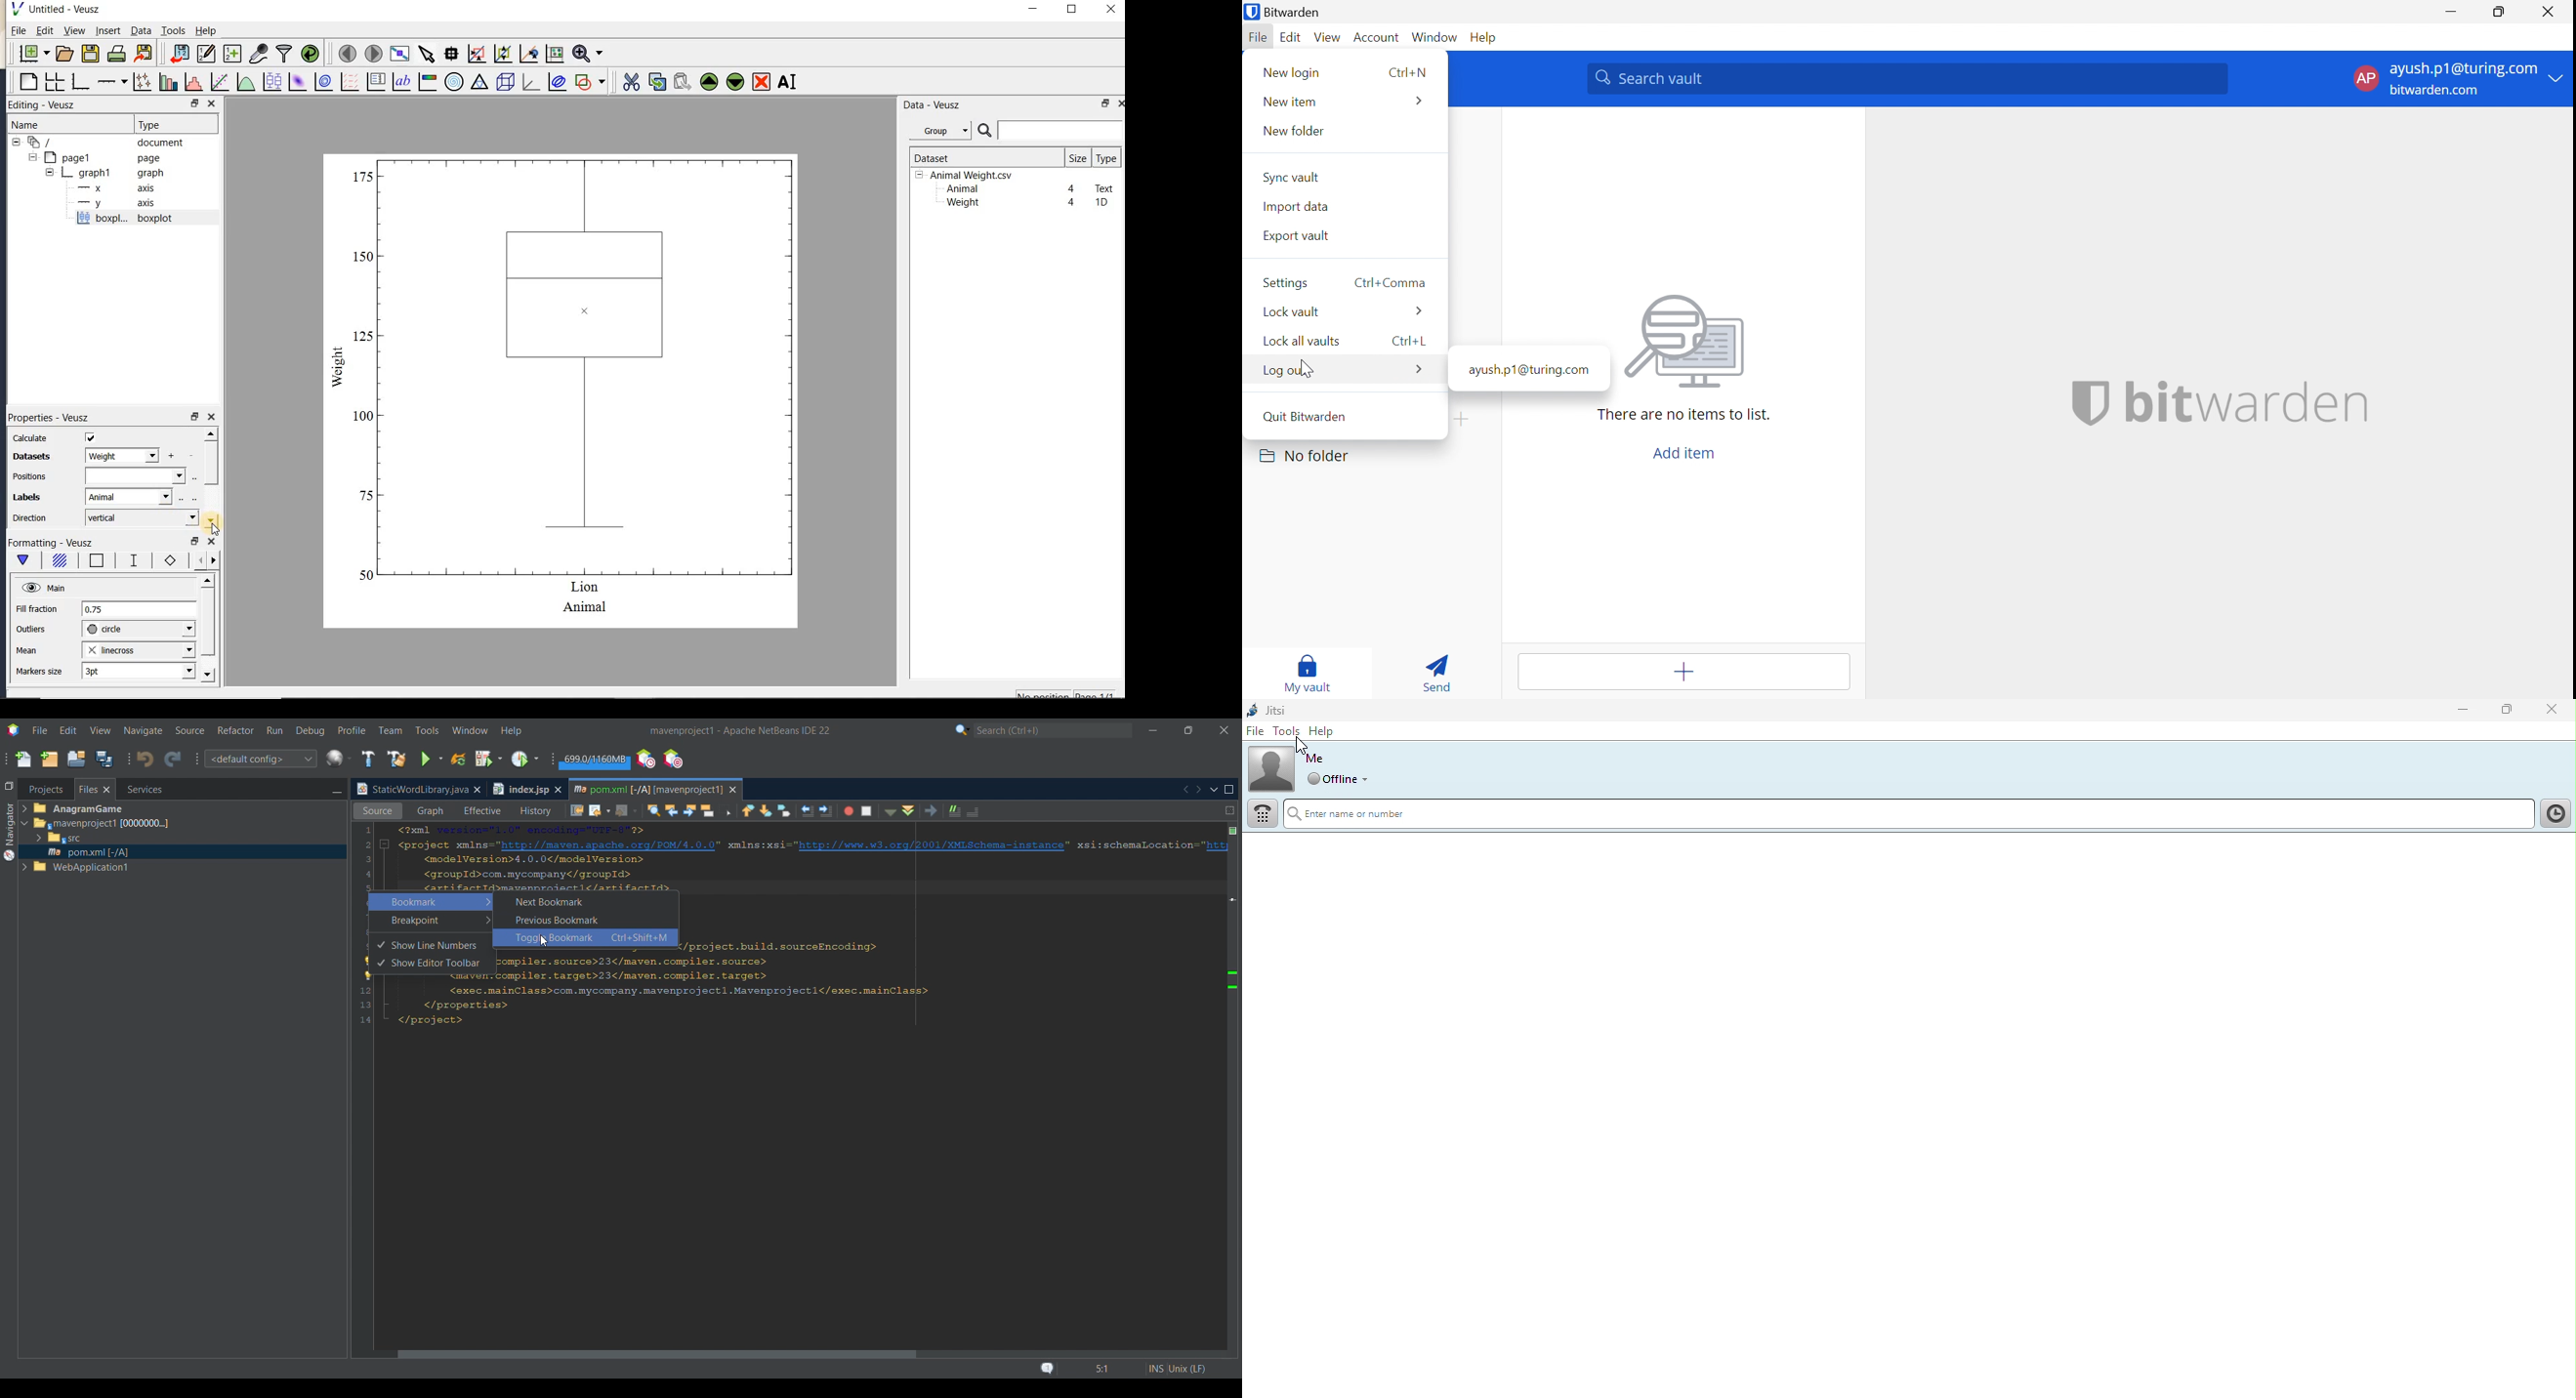 This screenshot has height=1400, width=2576. Describe the element at coordinates (2090, 402) in the screenshot. I see `bitwarden logo` at that location.